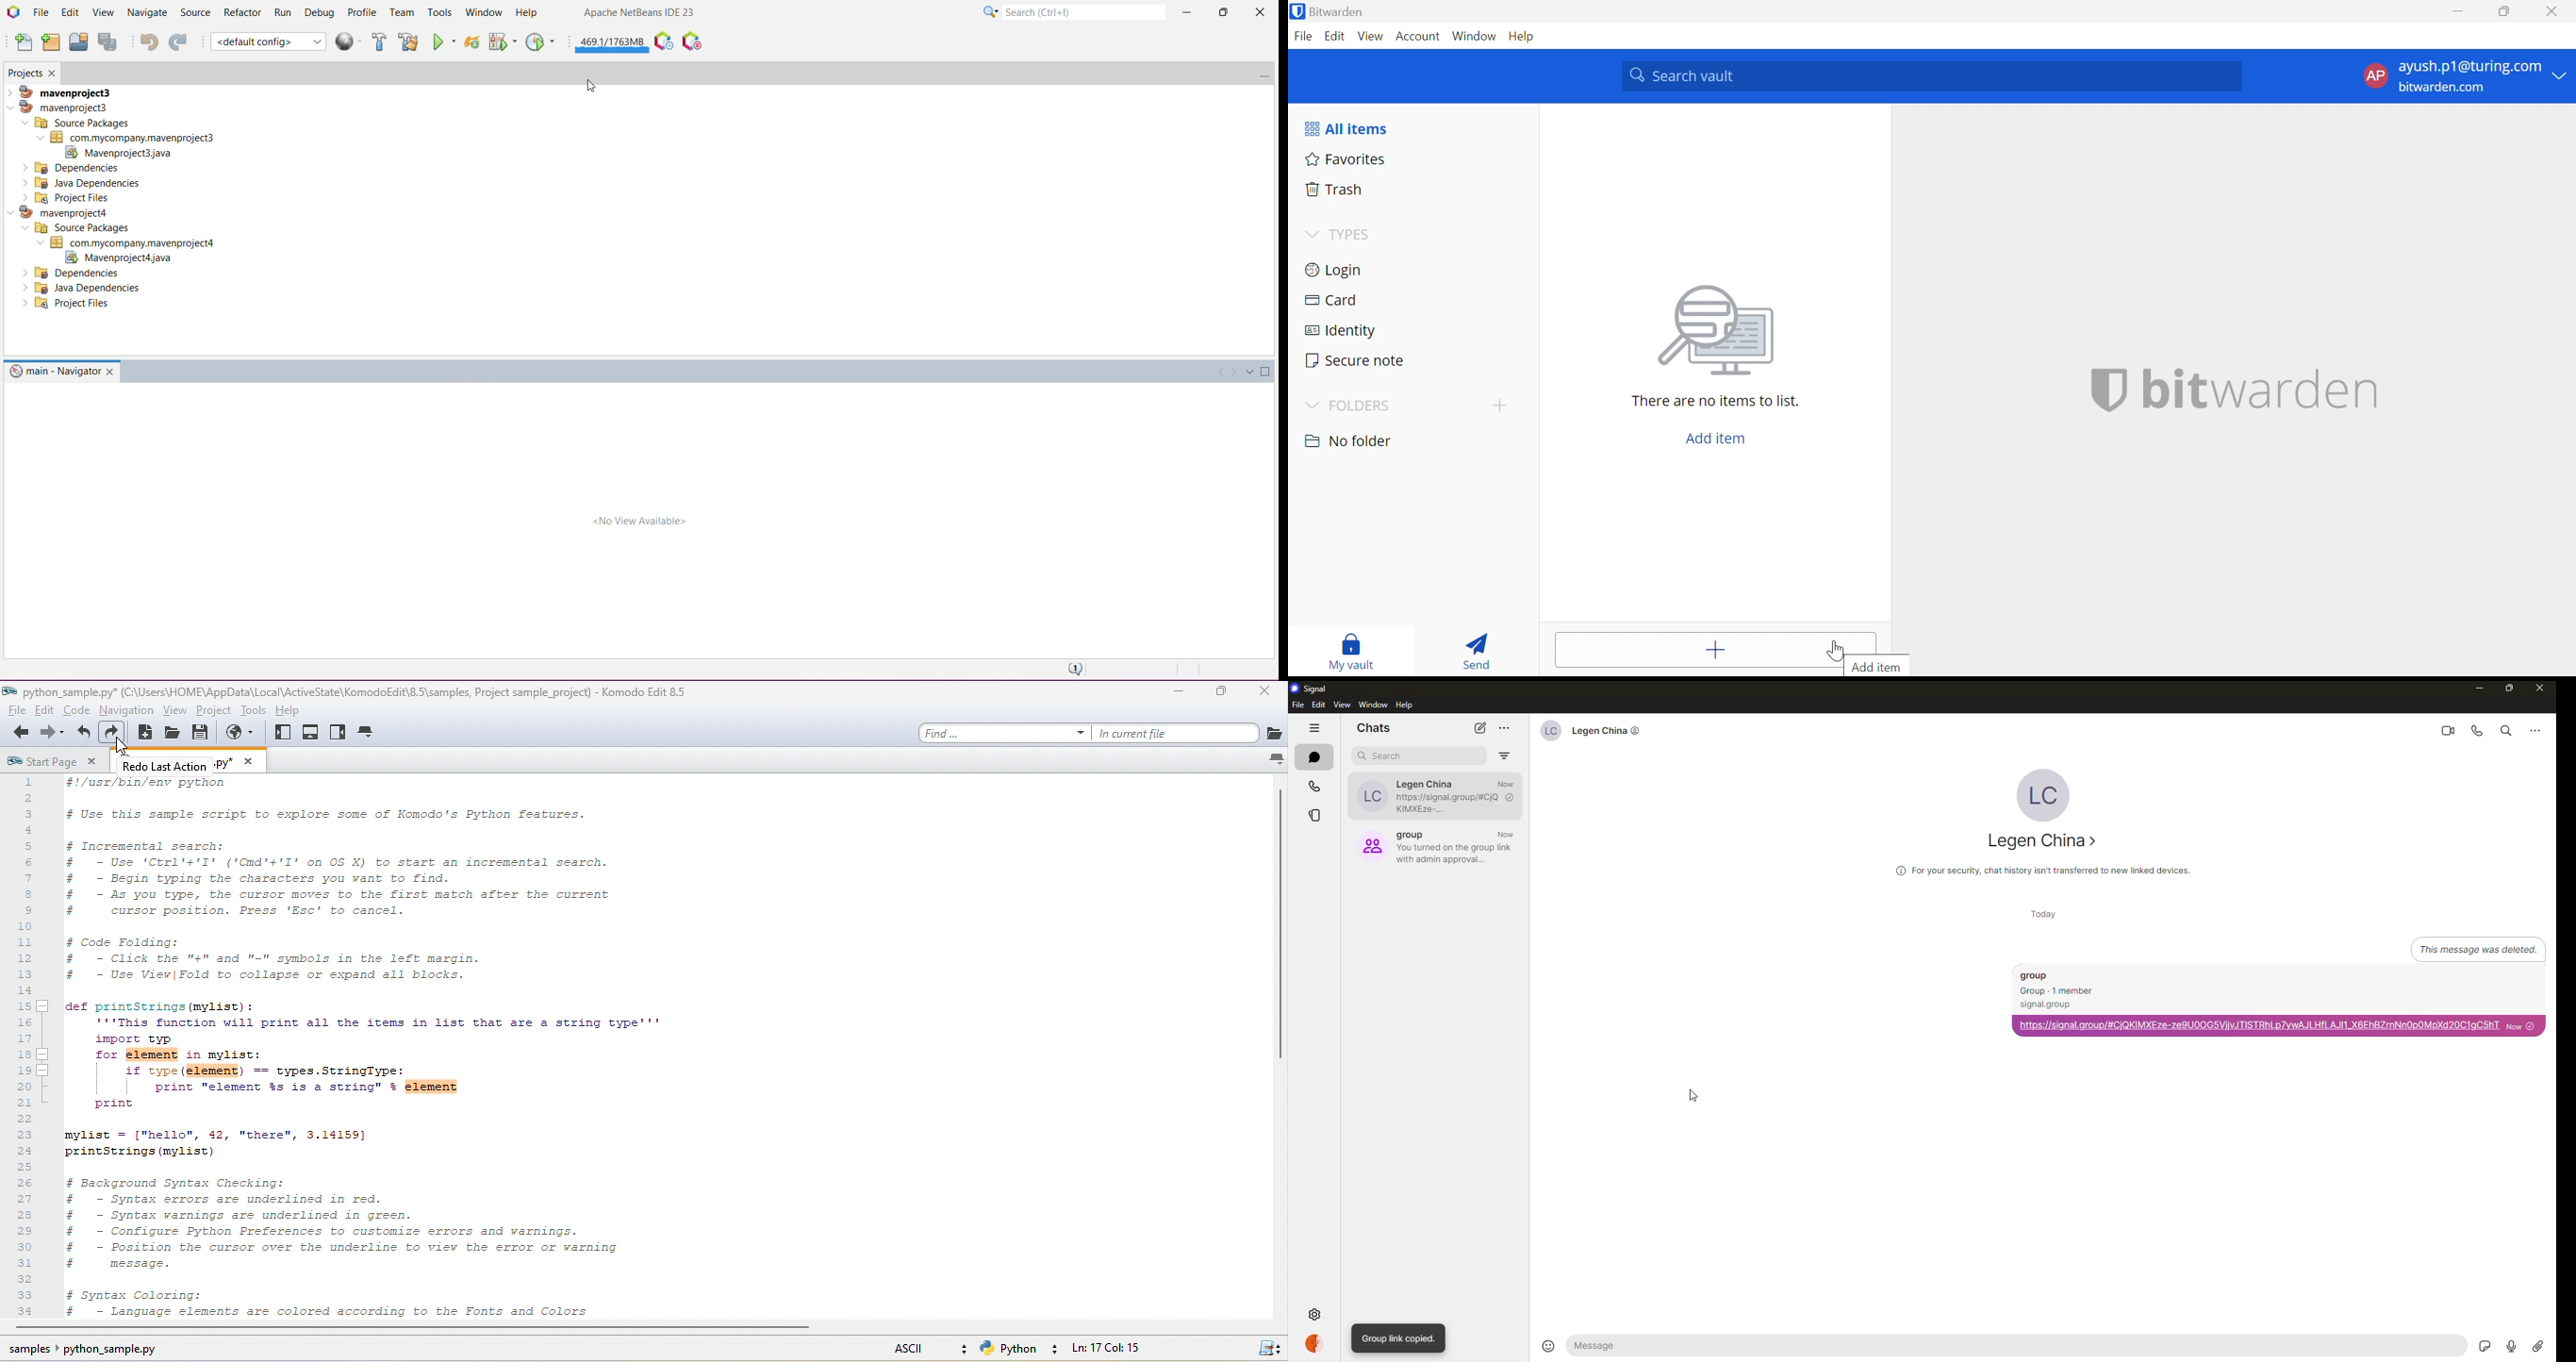 This screenshot has height=1372, width=2576. Describe the element at coordinates (1356, 360) in the screenshot. I see `Secure notes` at that location.